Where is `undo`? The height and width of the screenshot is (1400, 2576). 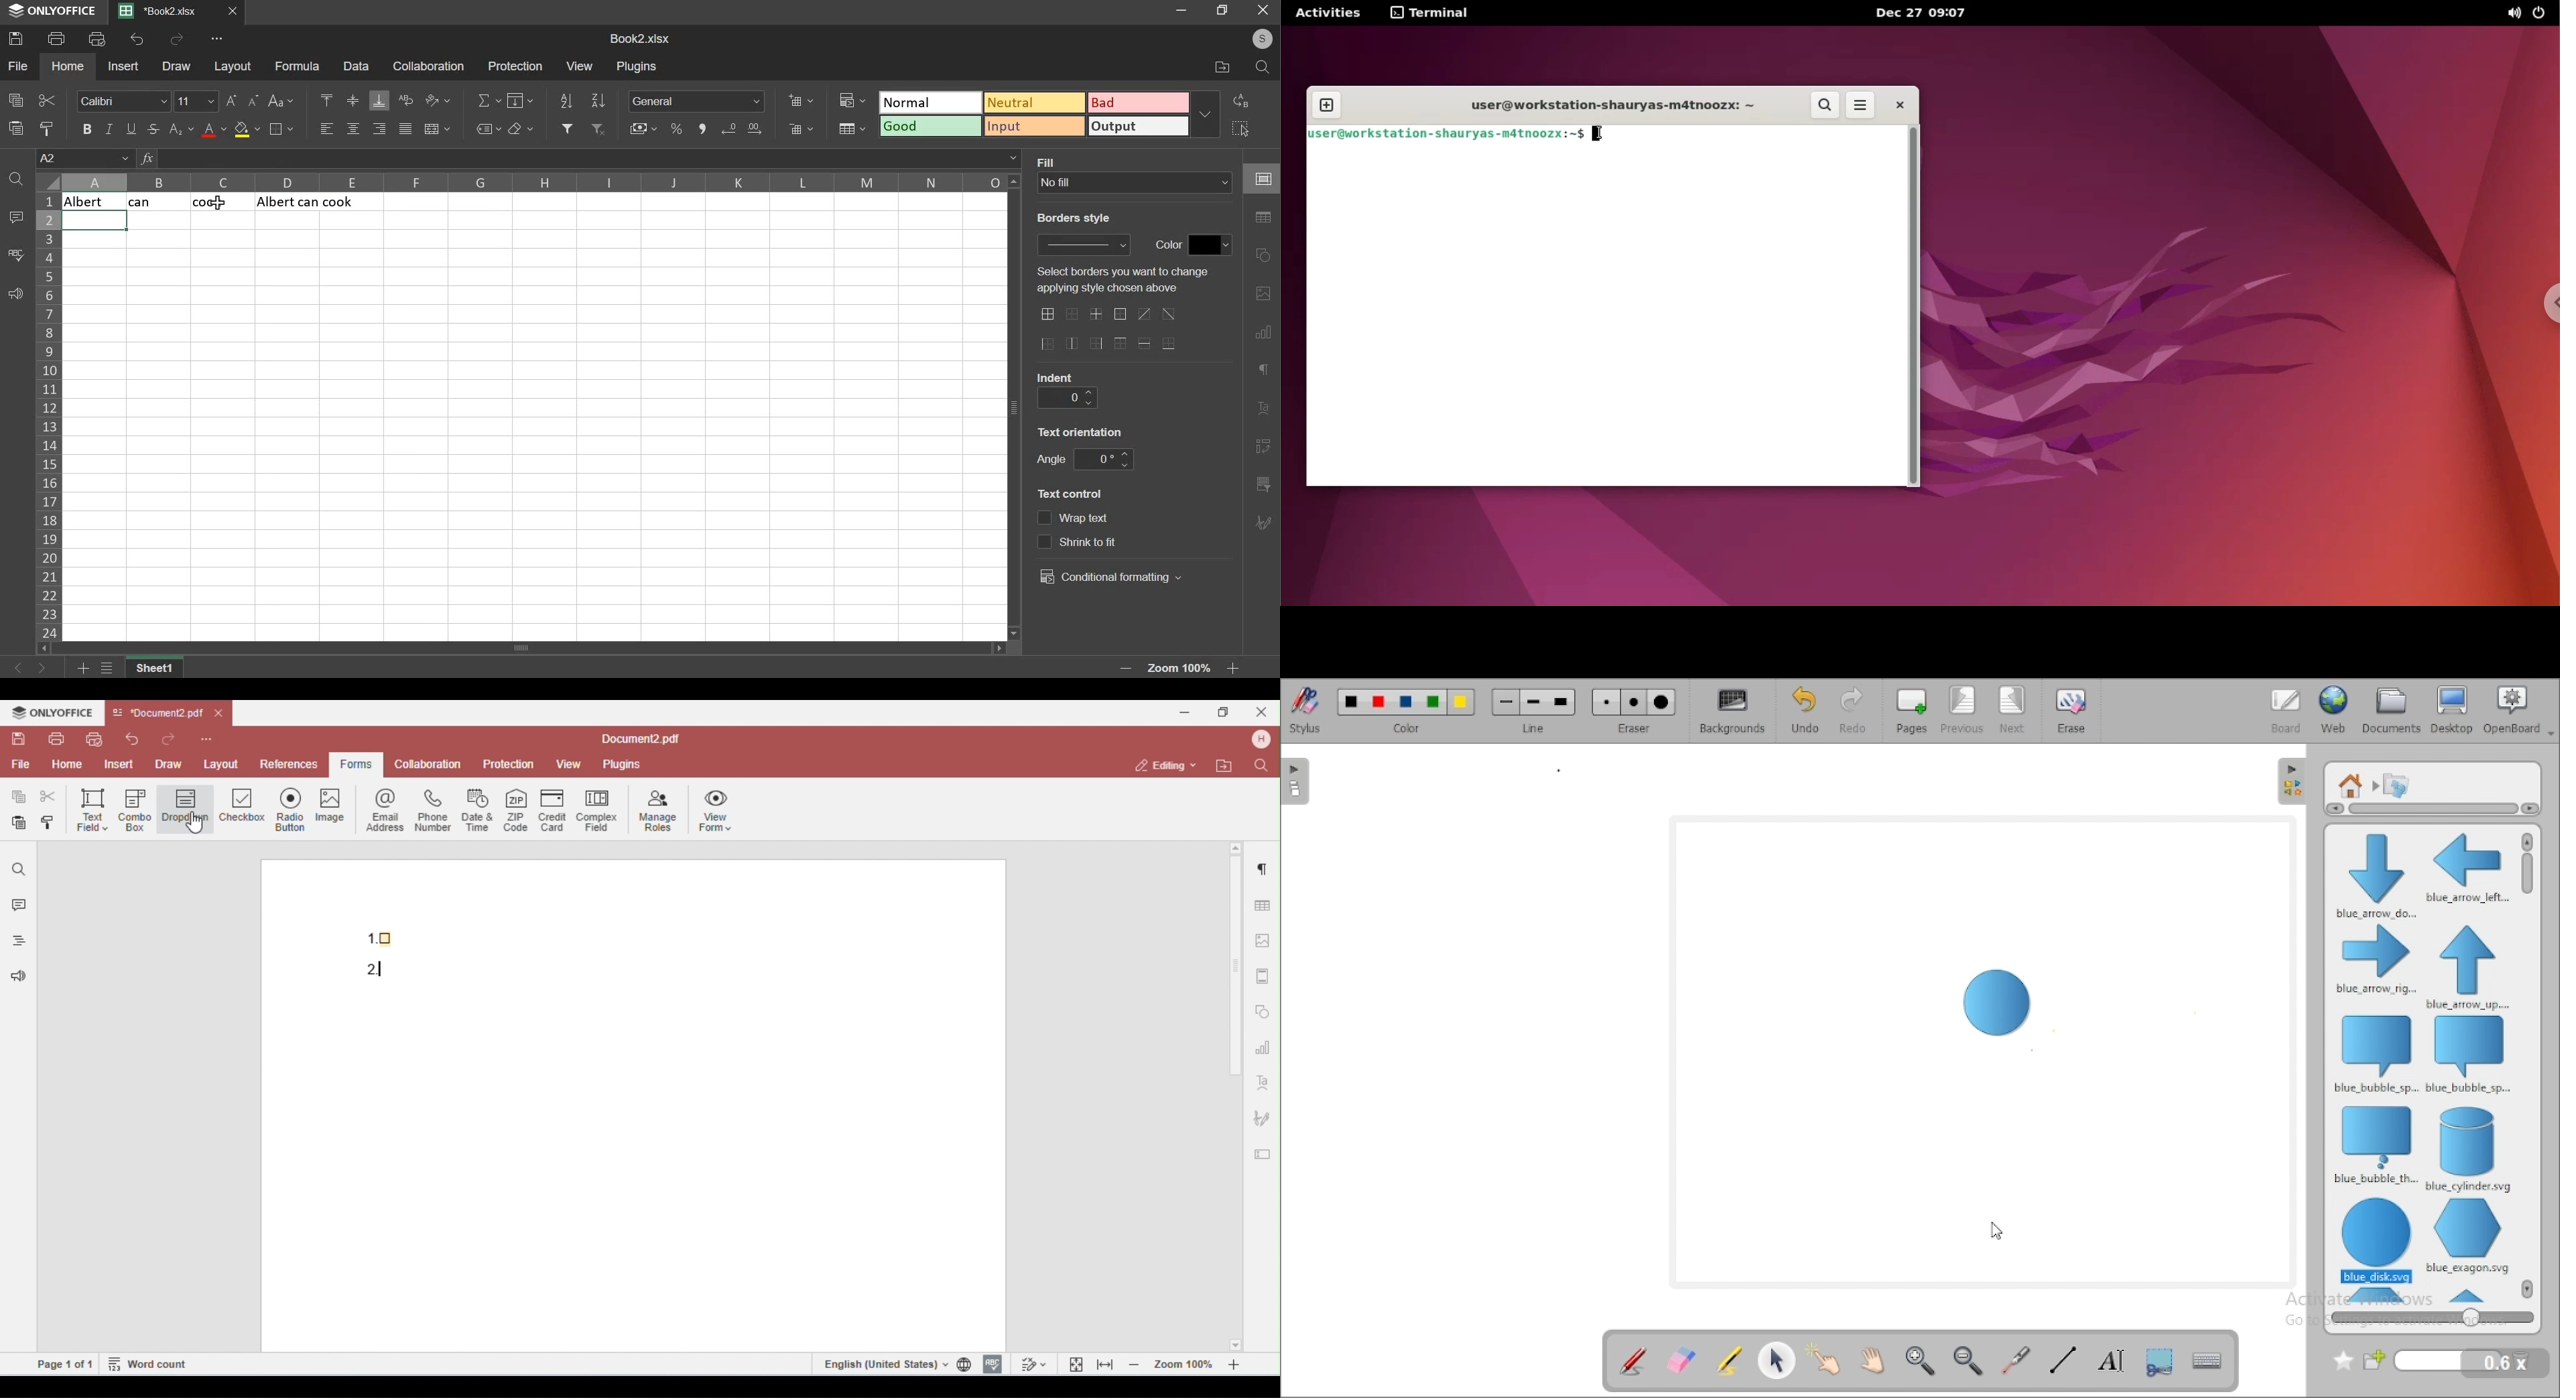
undo is located at coordinates (137, 39).